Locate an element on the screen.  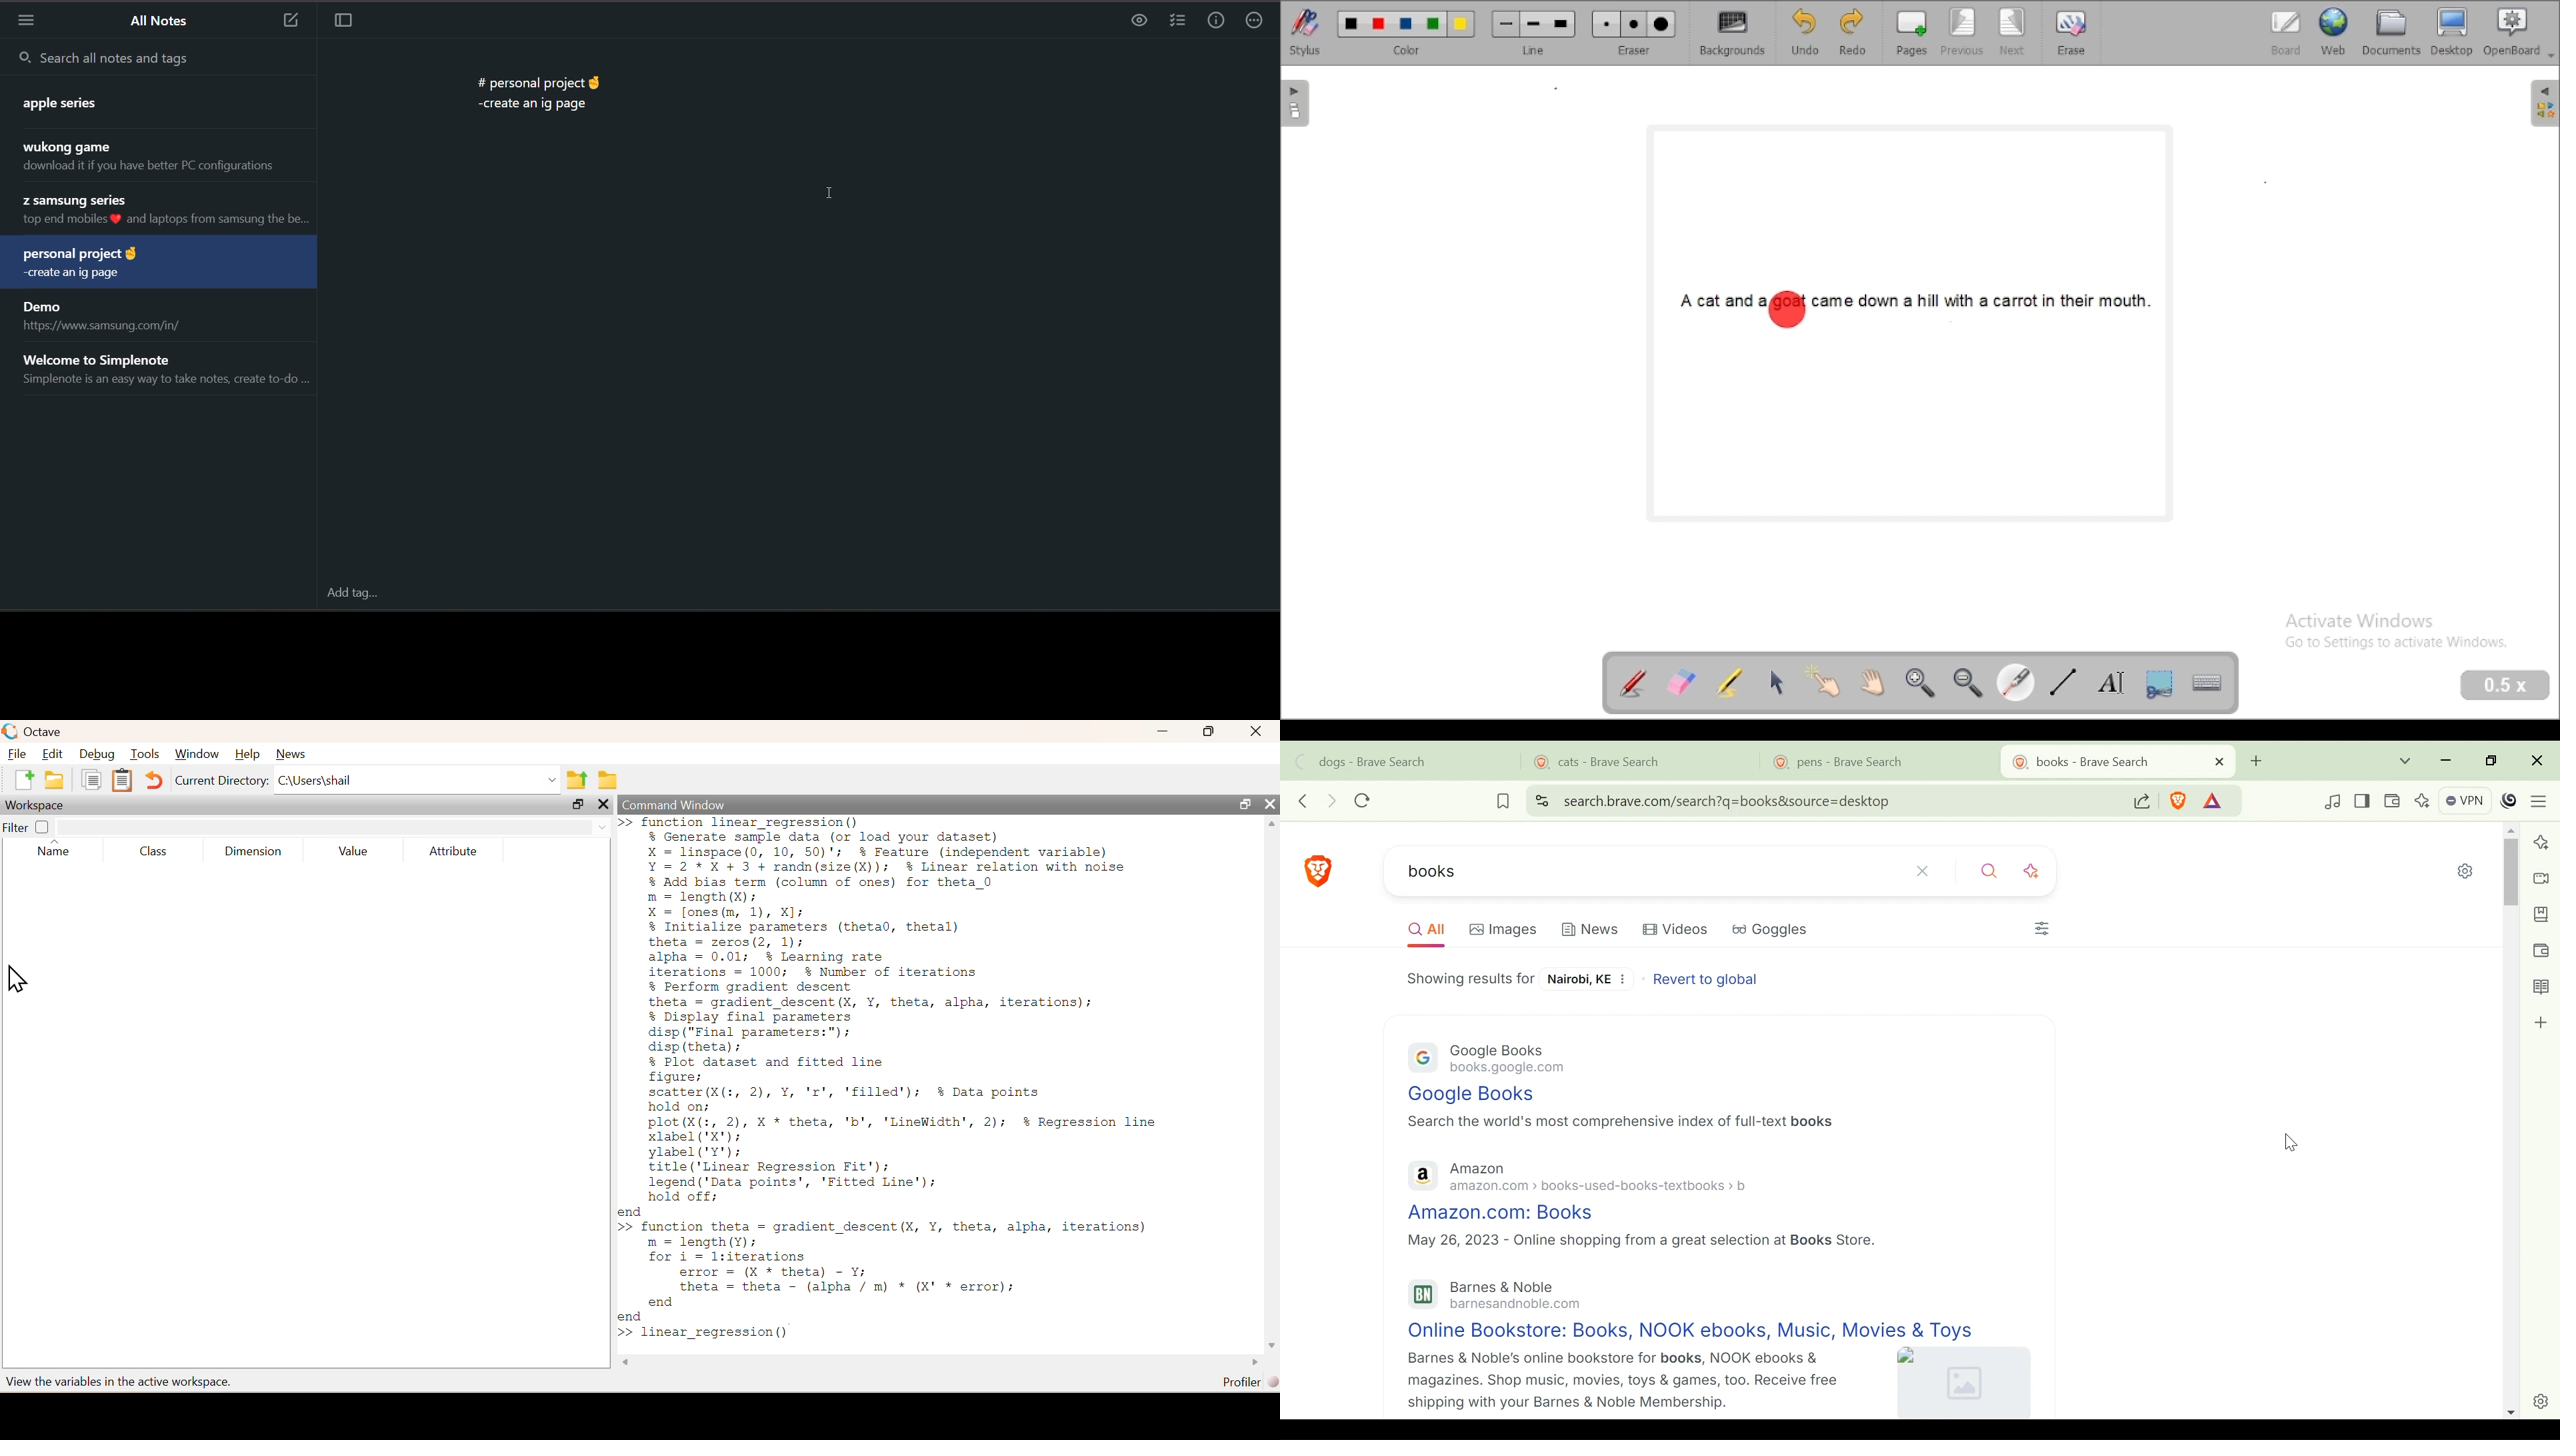
Share is located at coordinates (2143, 798).